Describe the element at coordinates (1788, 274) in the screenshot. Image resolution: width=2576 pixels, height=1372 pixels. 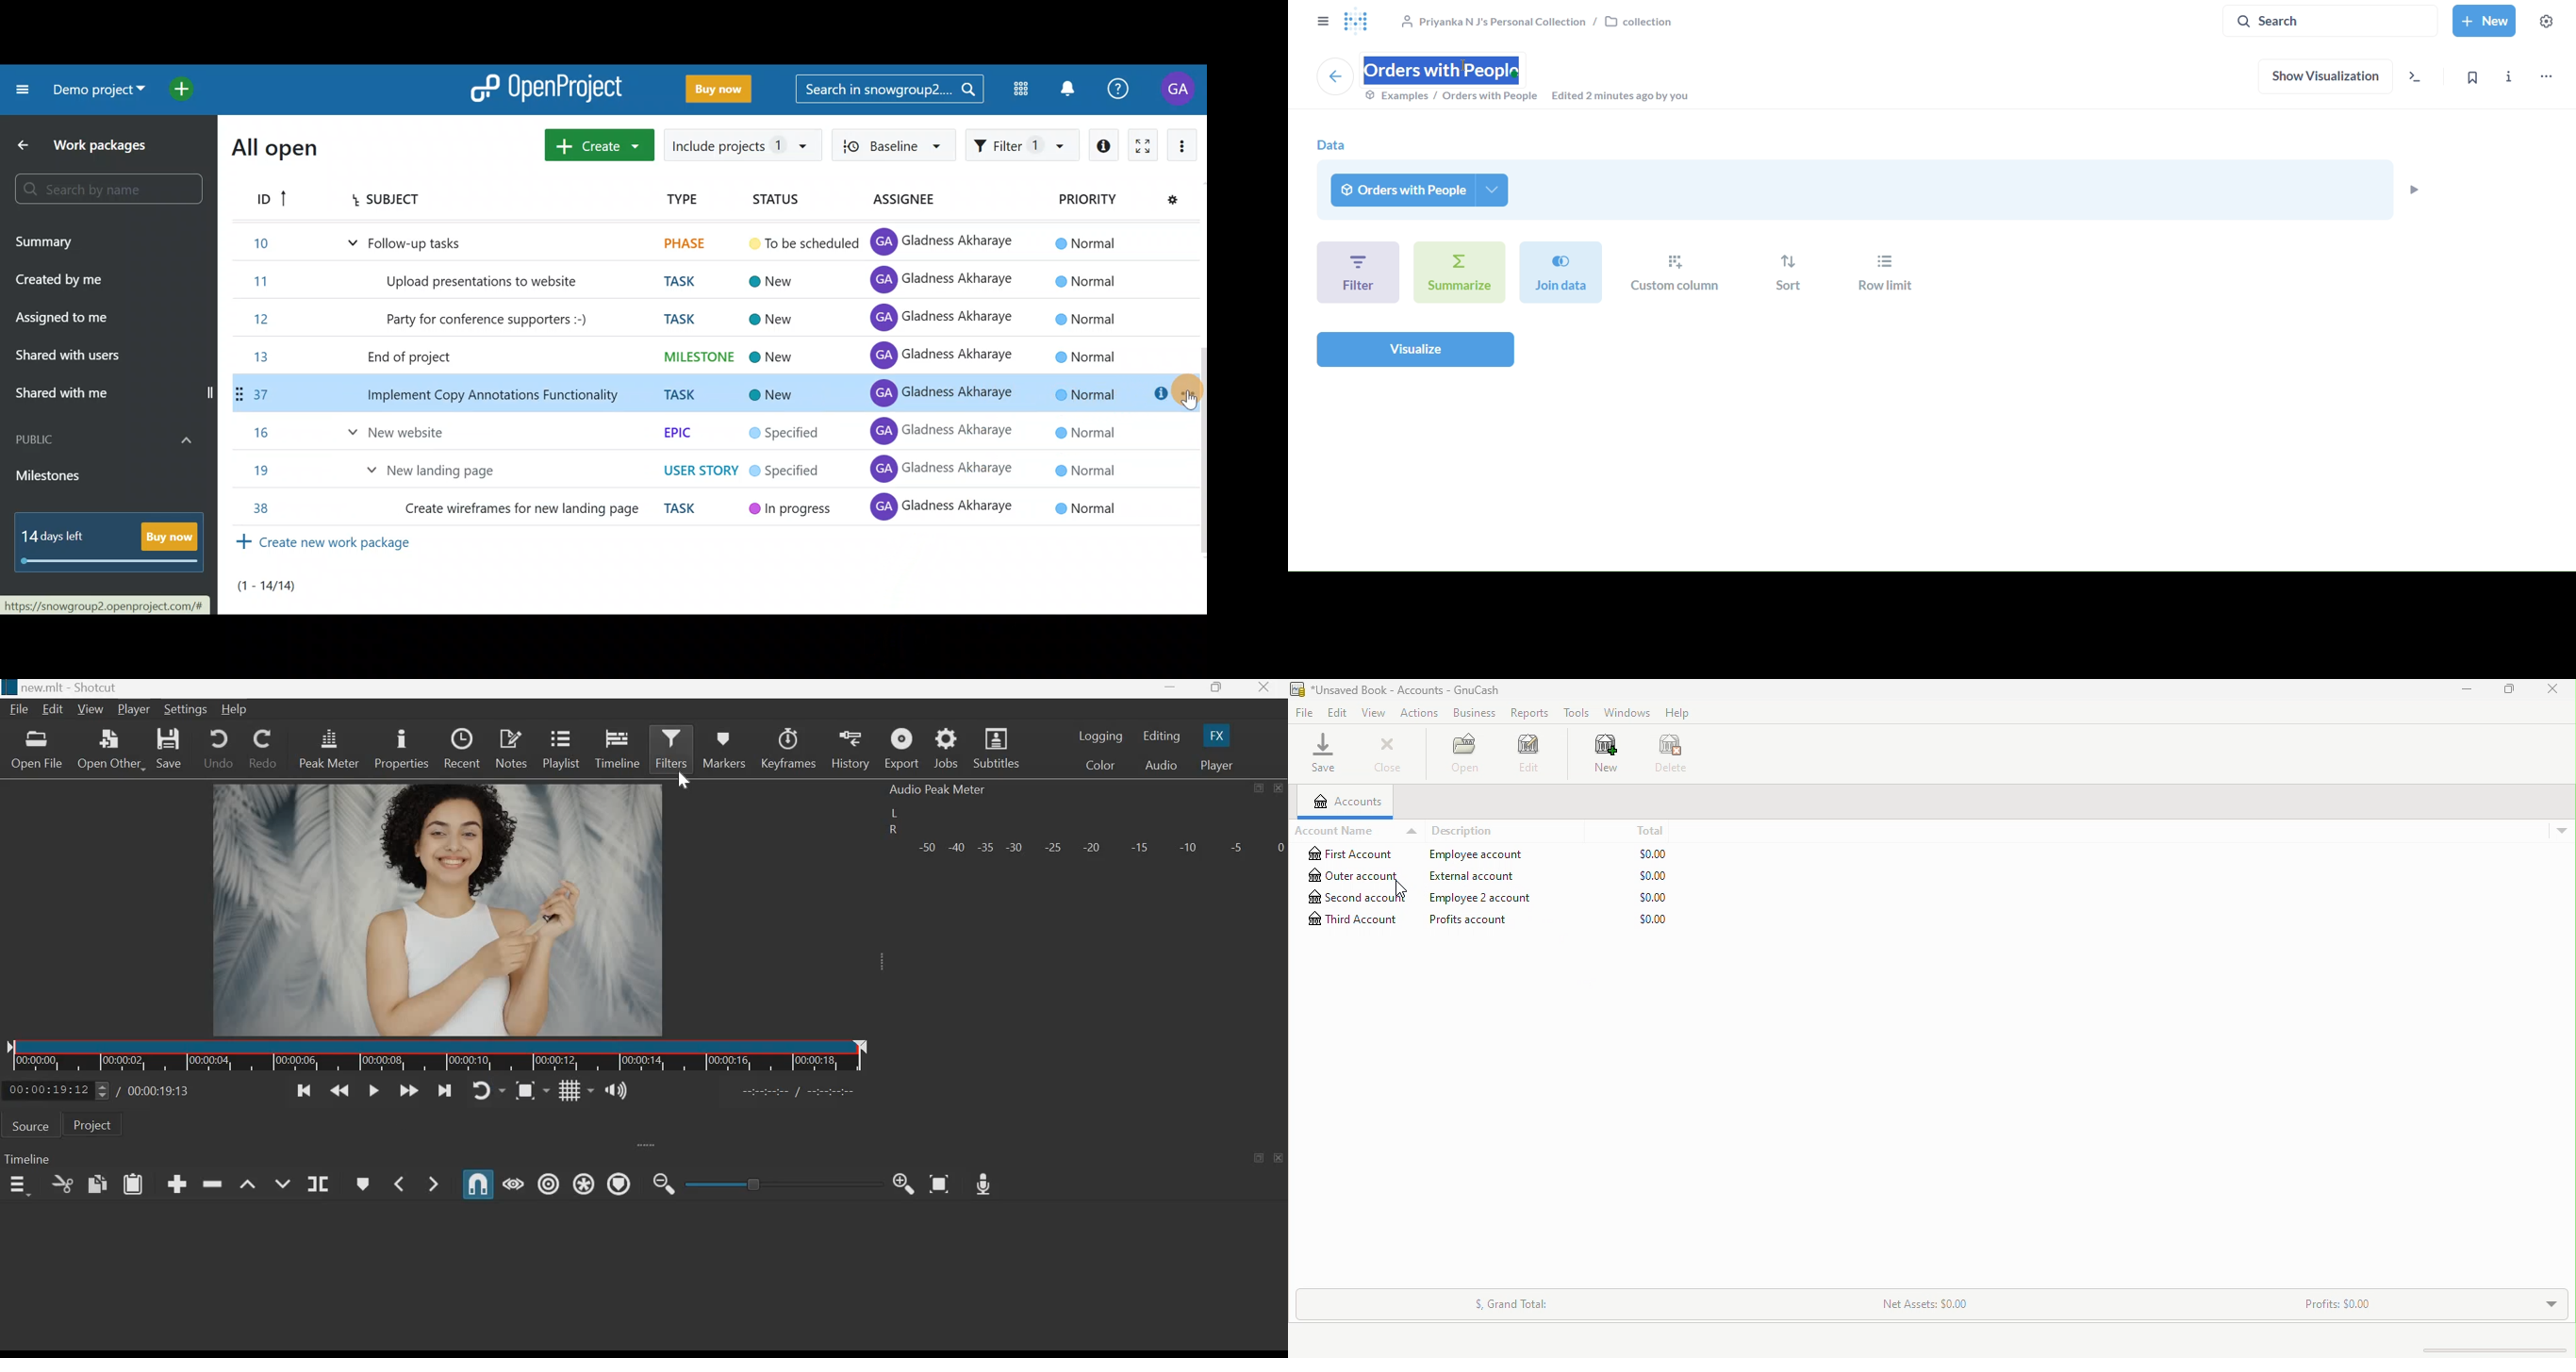
I see `sort` at that location.